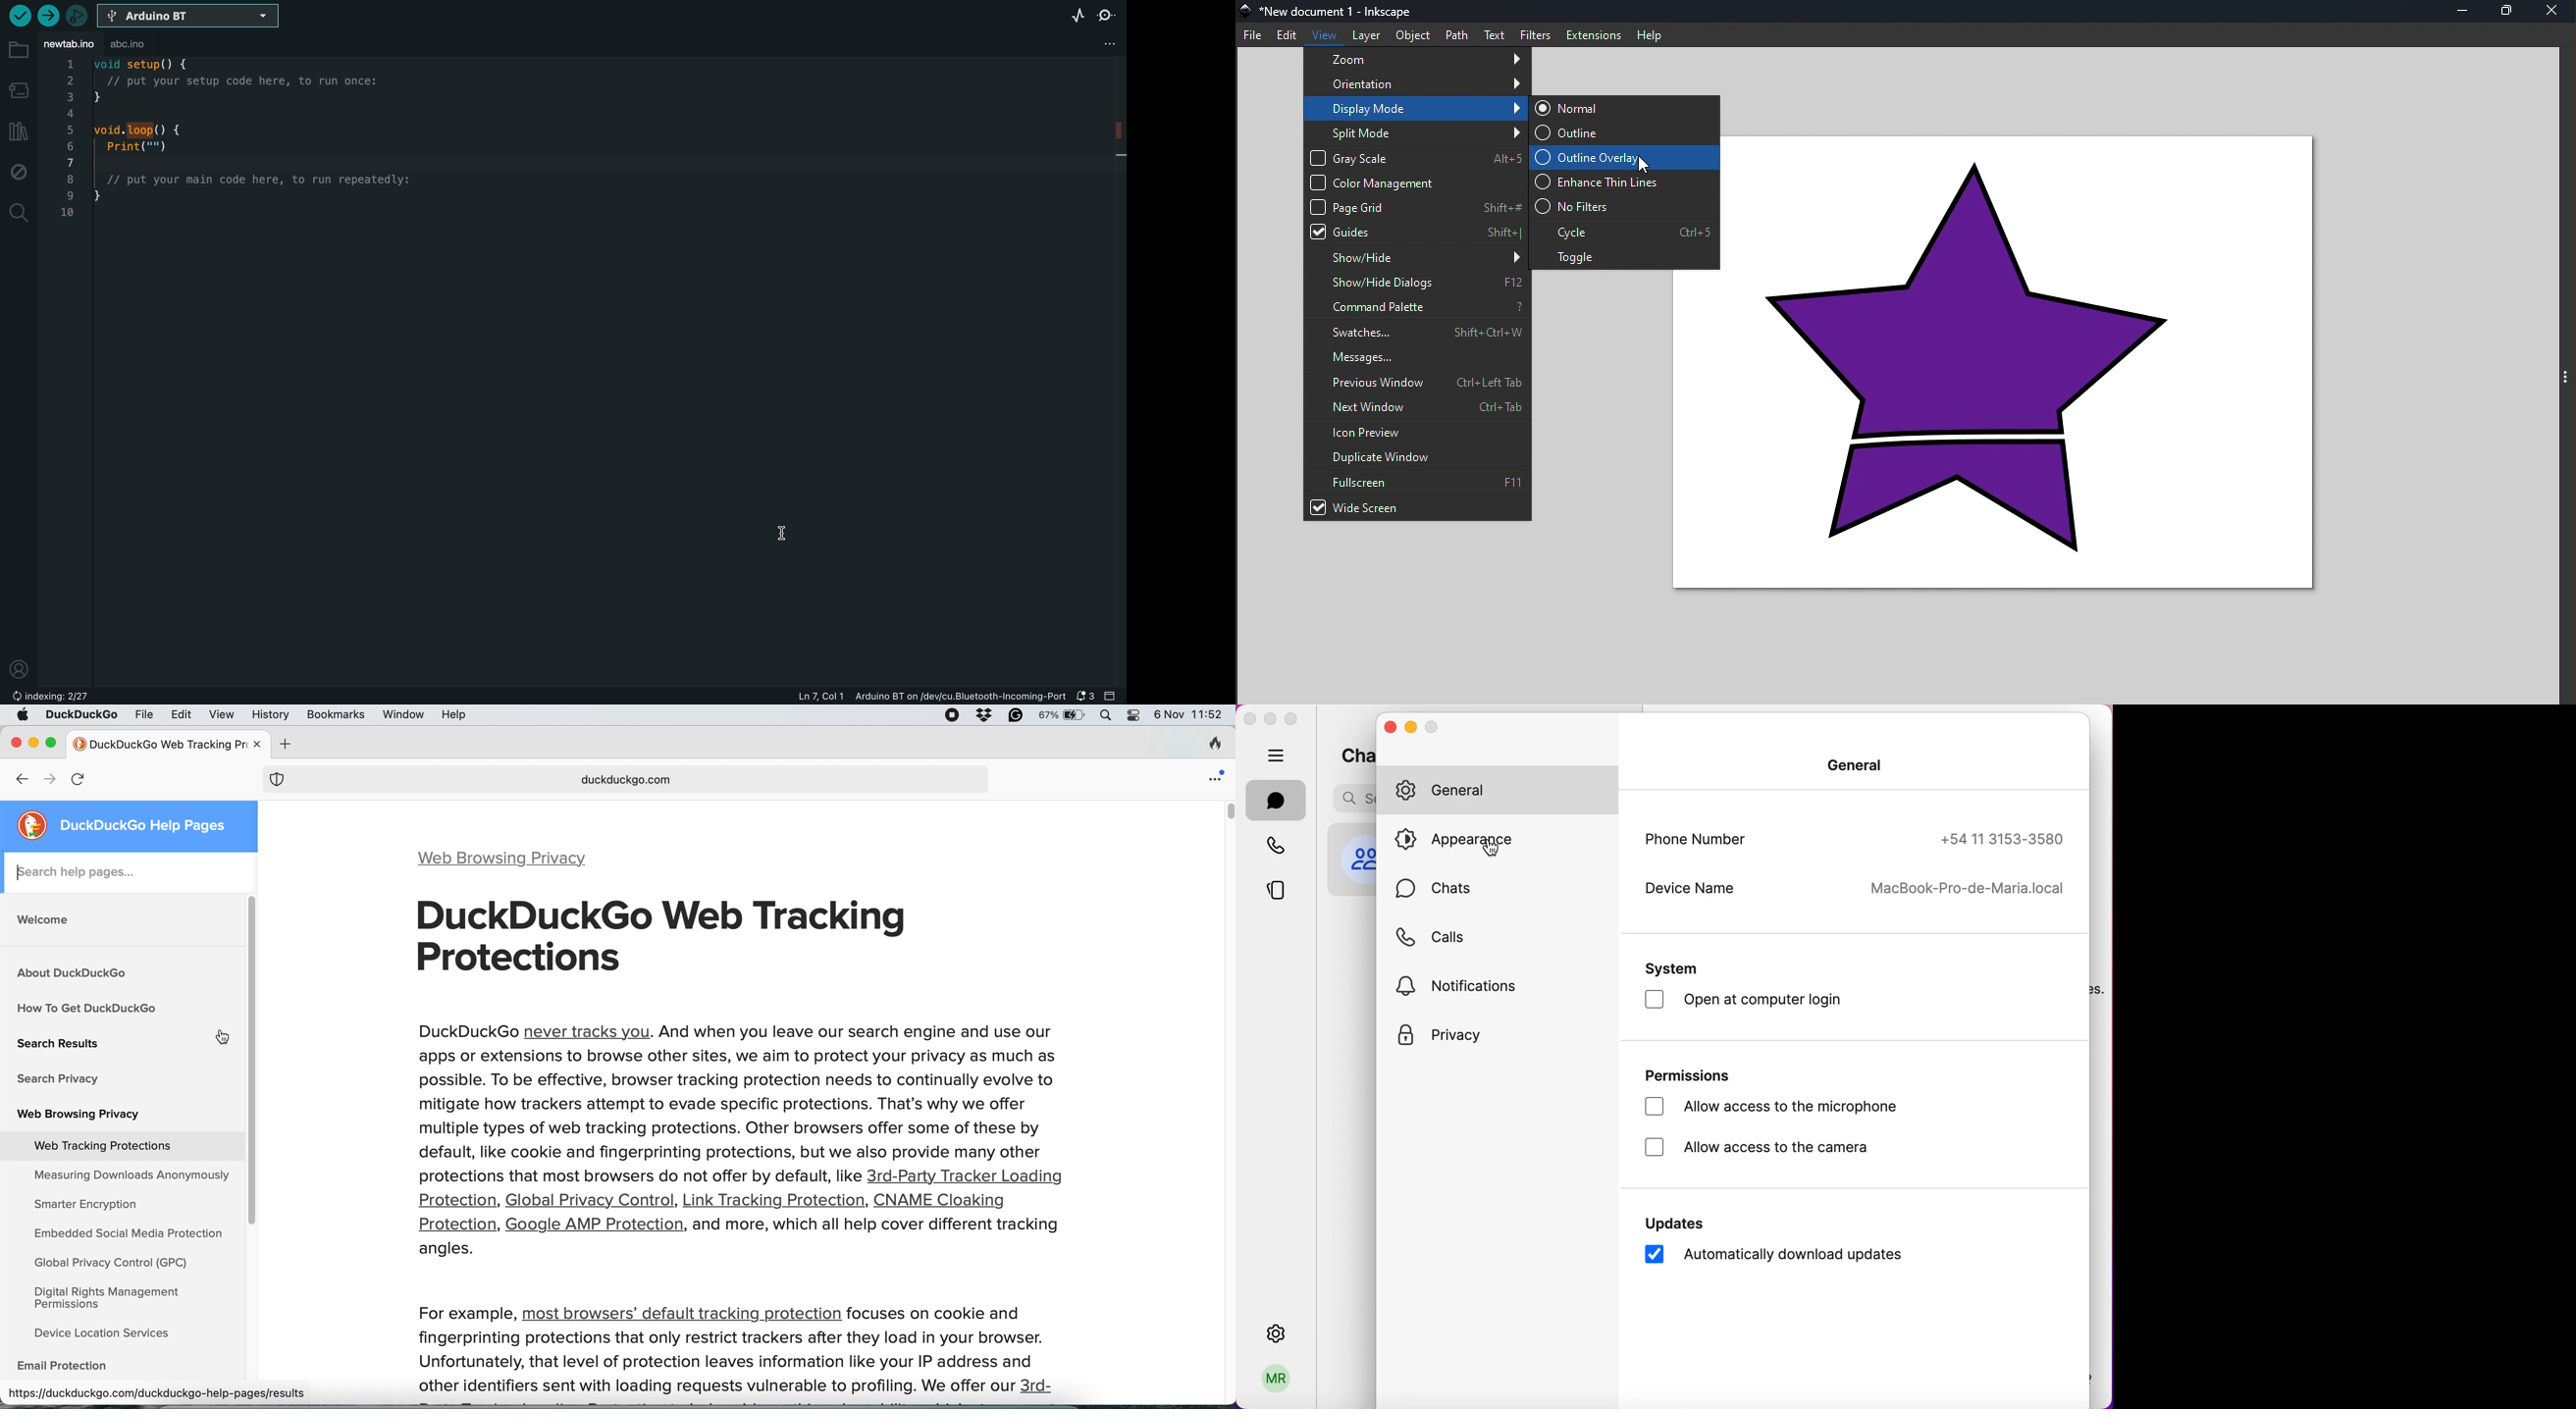 The image size is (2576, 1428). I want to click on maximize, so click(1296, 720).